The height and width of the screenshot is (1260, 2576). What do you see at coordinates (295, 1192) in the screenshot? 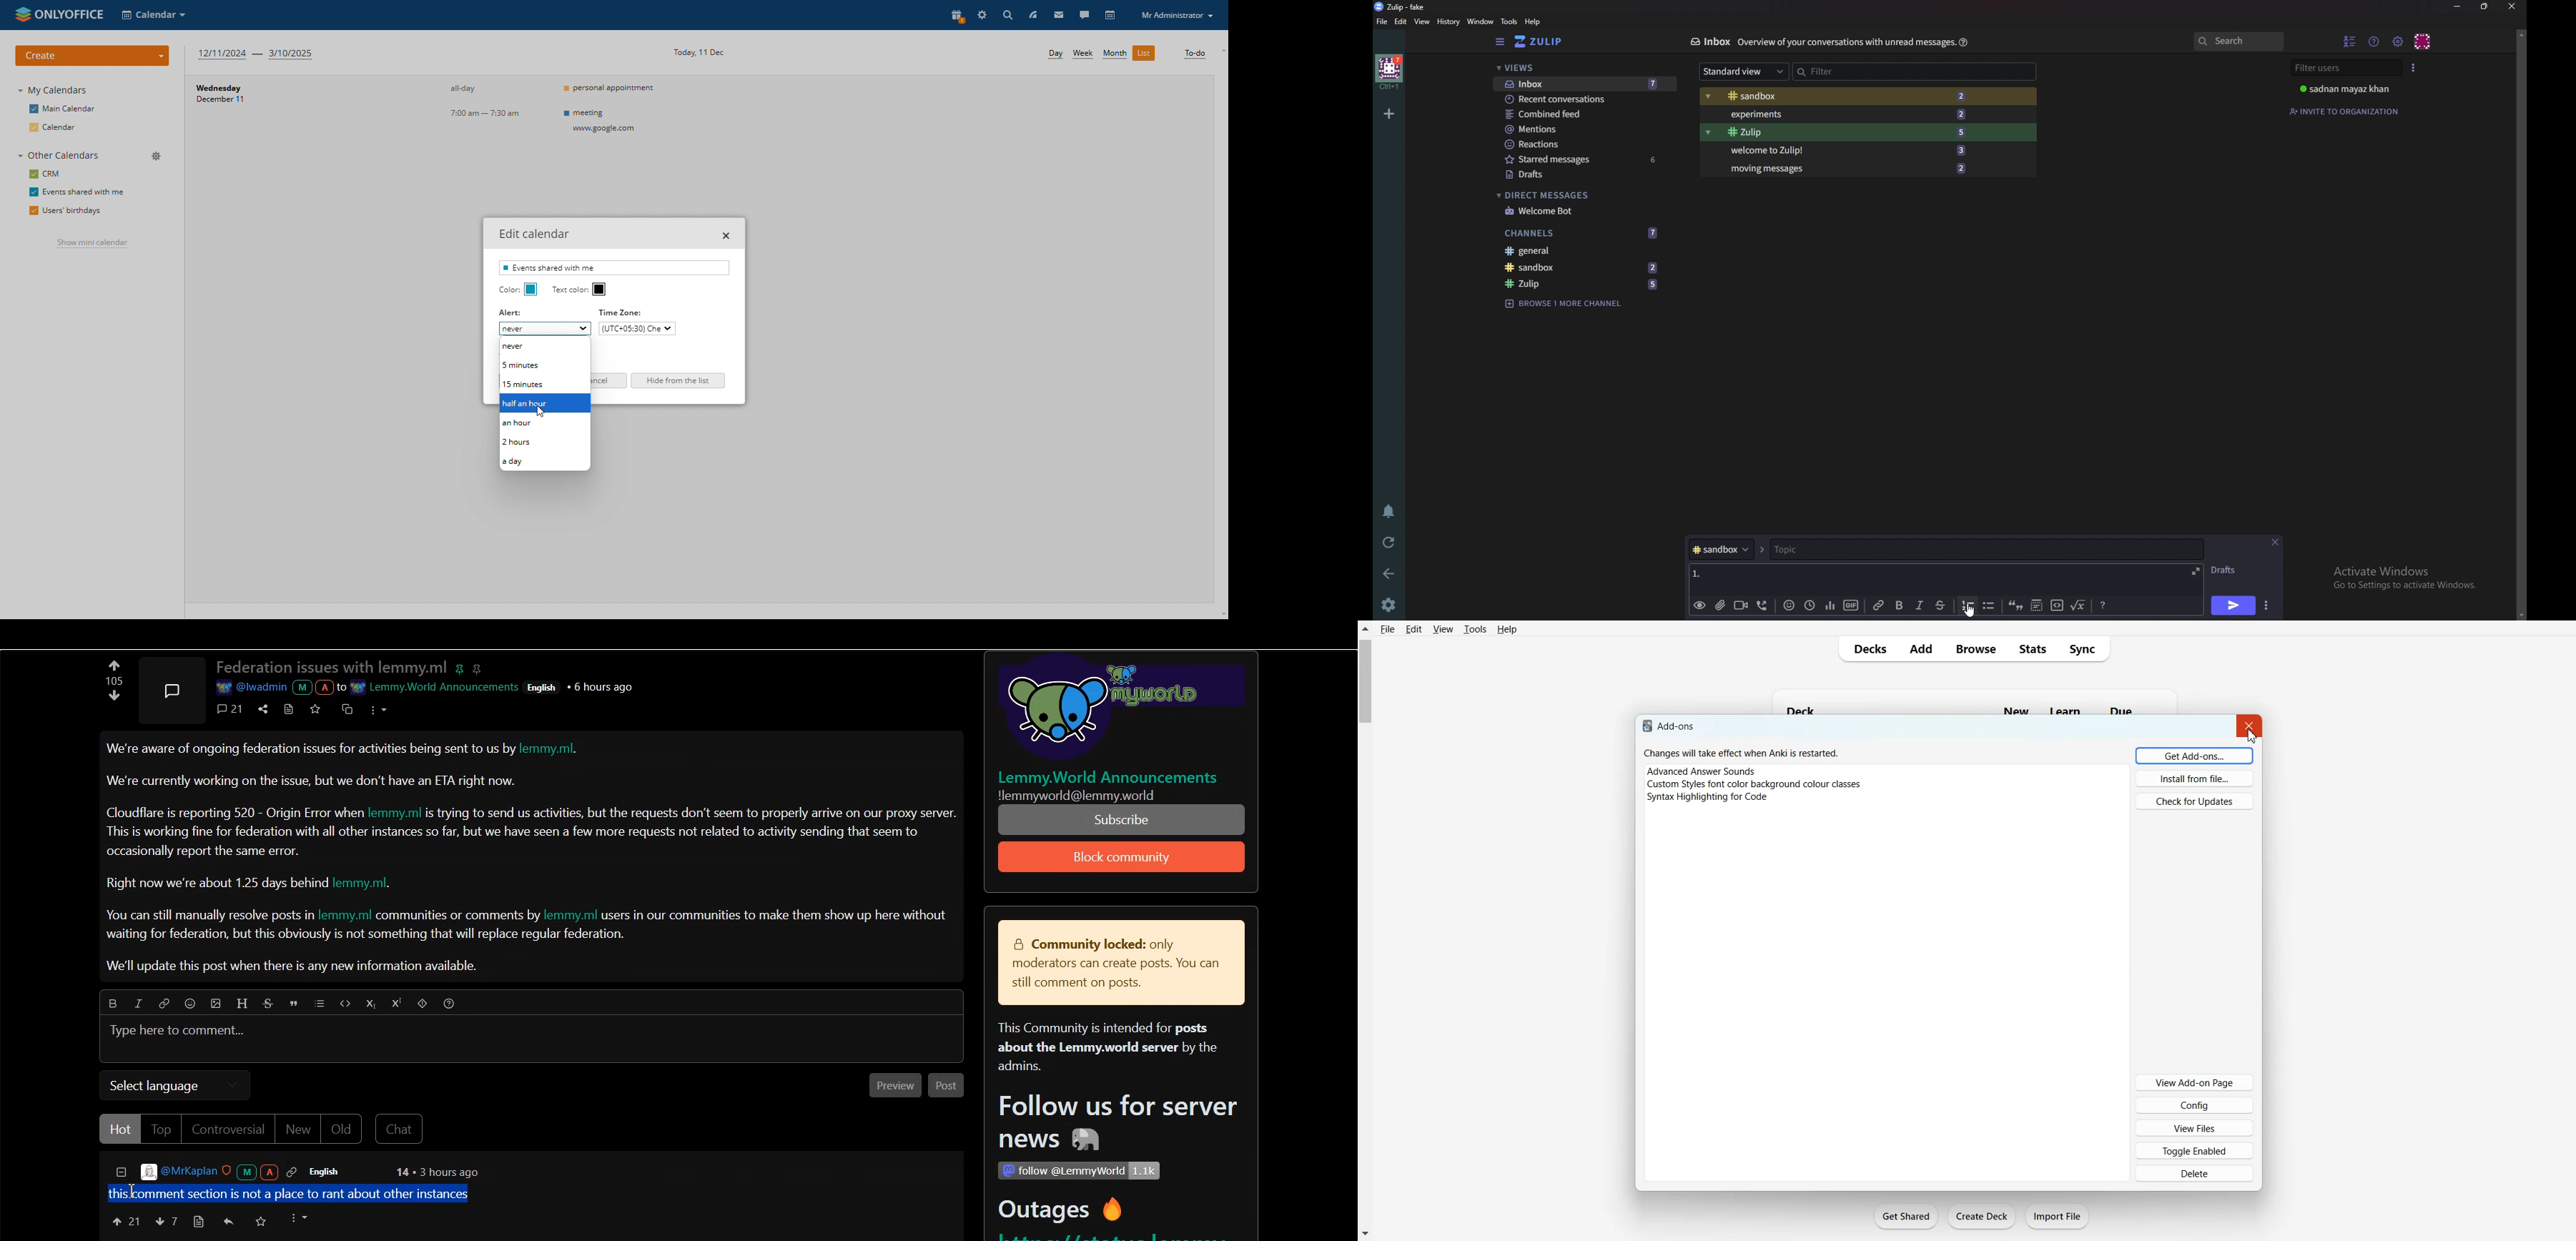
I see `this comment section is not a place to rant about other instances` at bounding box center [295, 1192].